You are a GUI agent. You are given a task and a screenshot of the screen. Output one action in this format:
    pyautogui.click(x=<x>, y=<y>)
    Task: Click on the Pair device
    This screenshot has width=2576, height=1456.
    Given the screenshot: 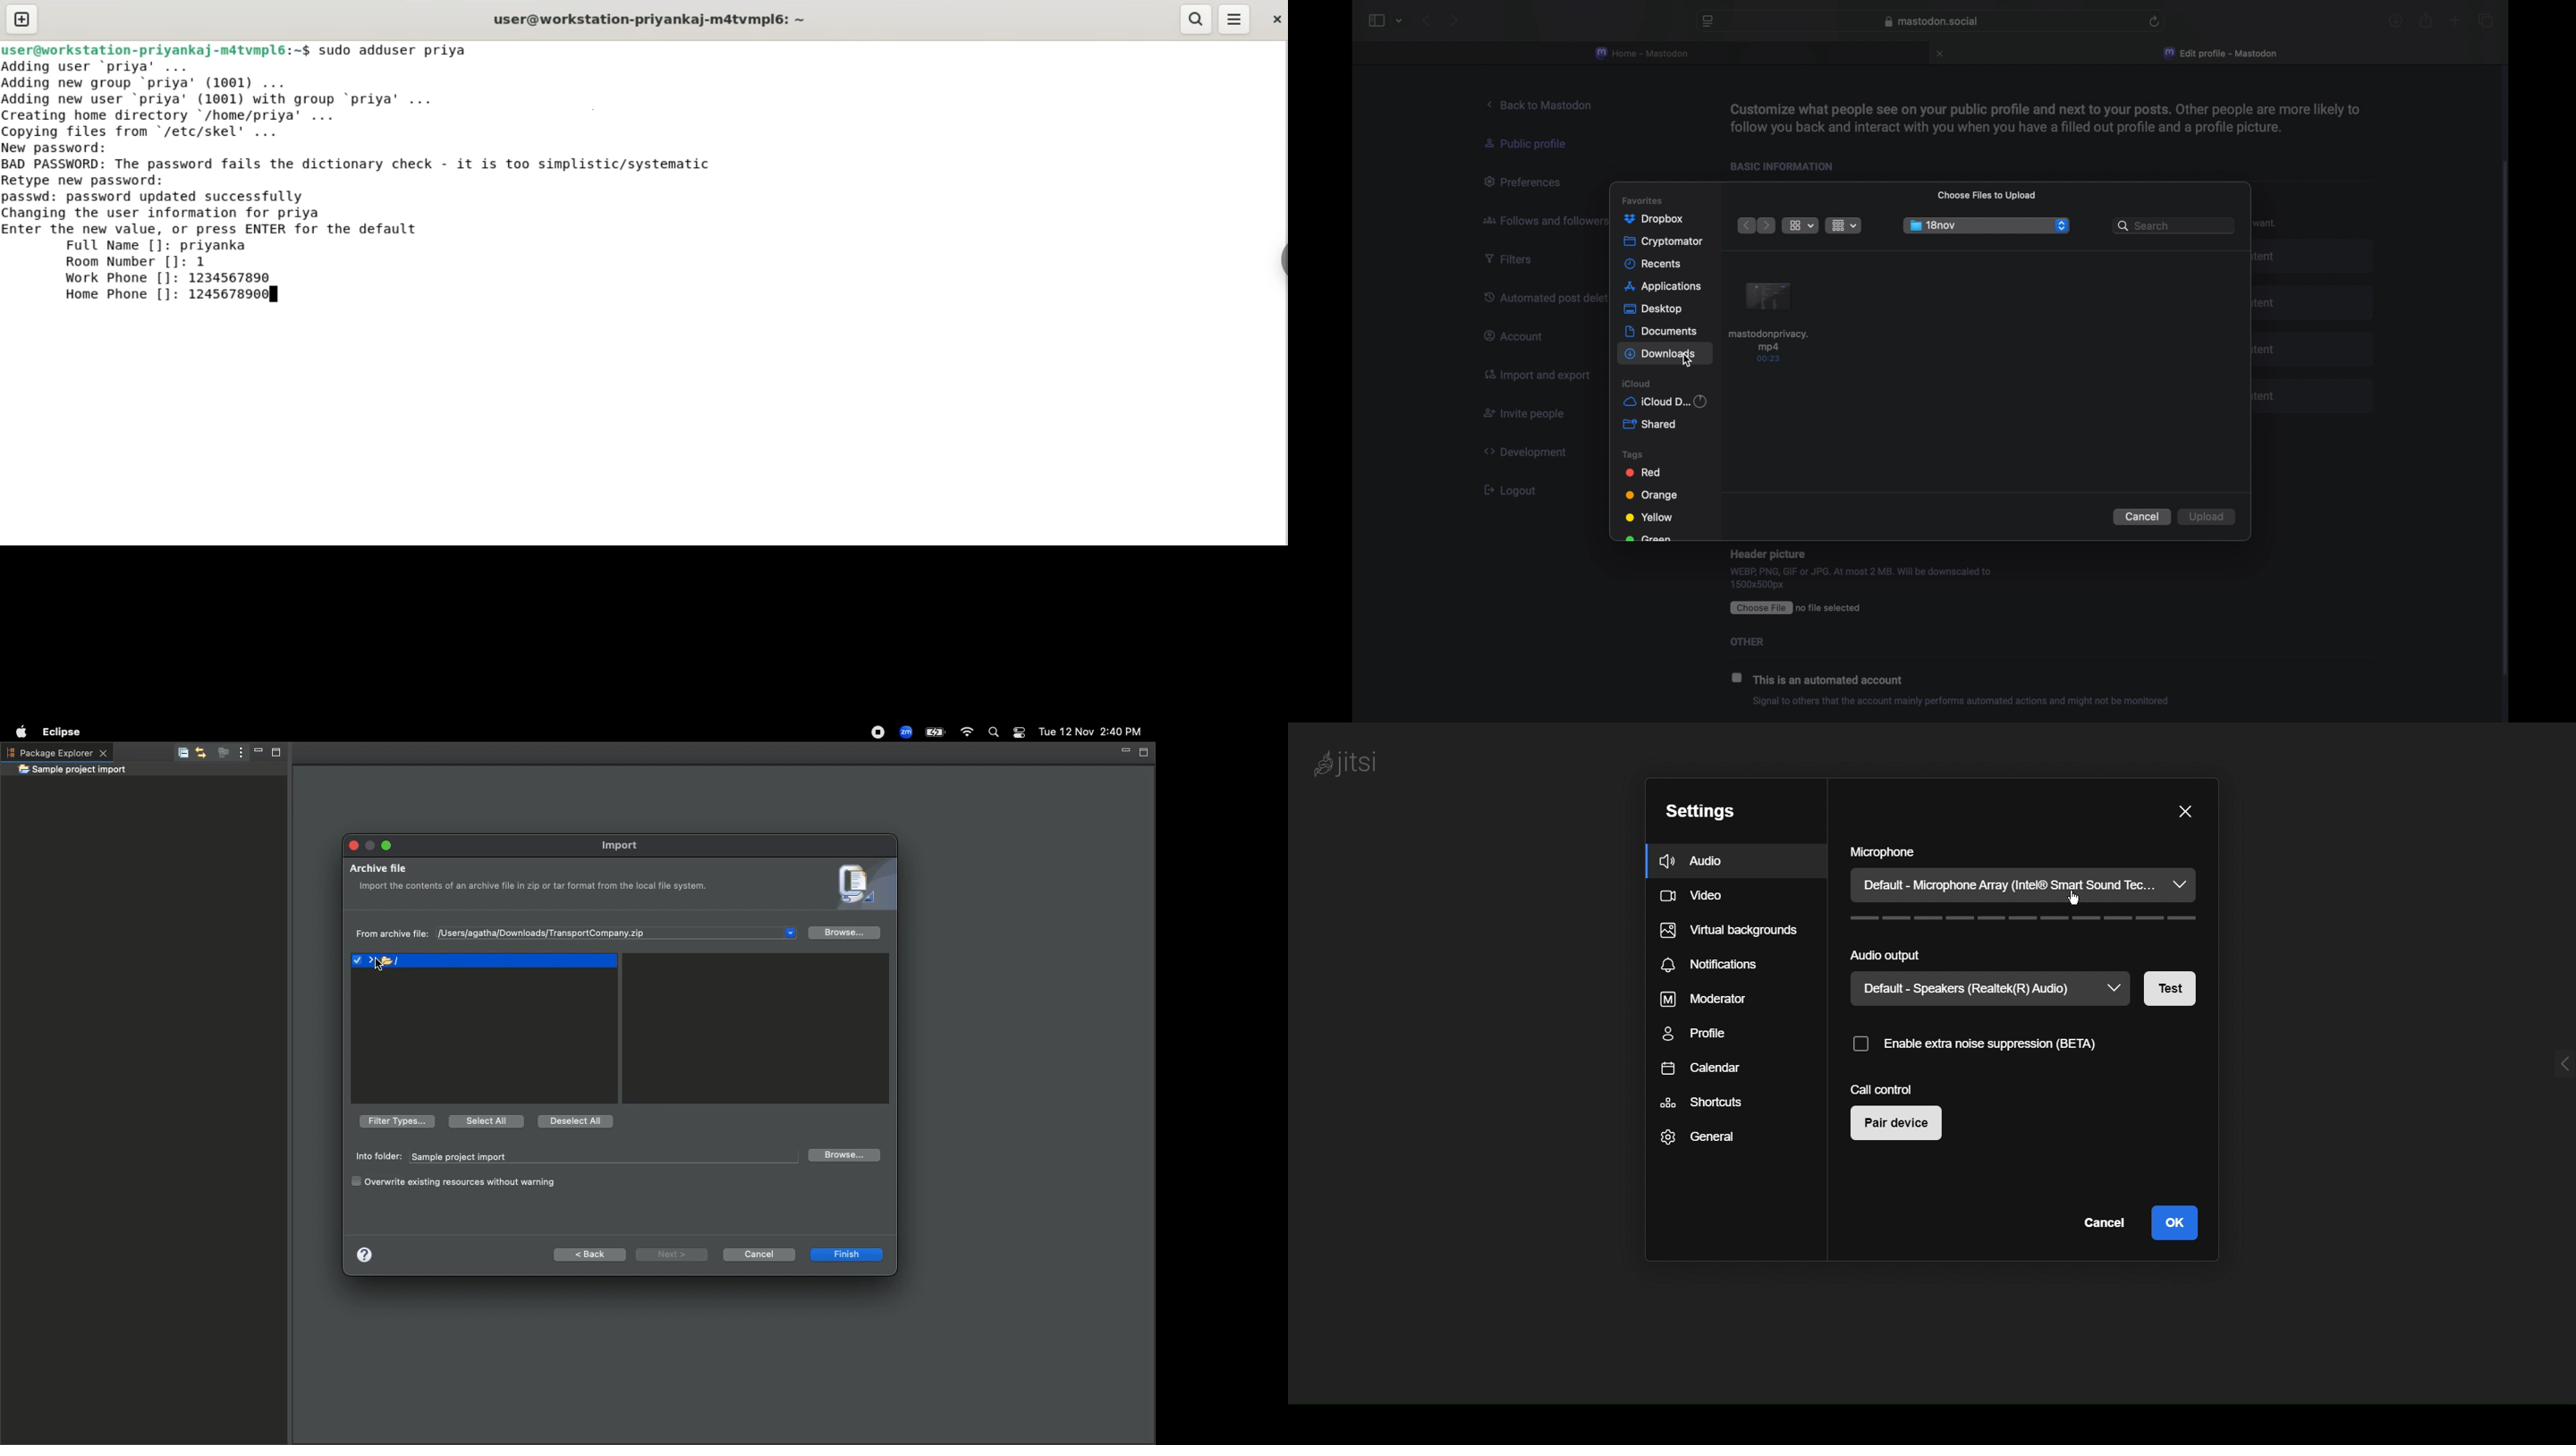 What is the action you would take?
    pyautogui.click(x=1897, y=1125)
    